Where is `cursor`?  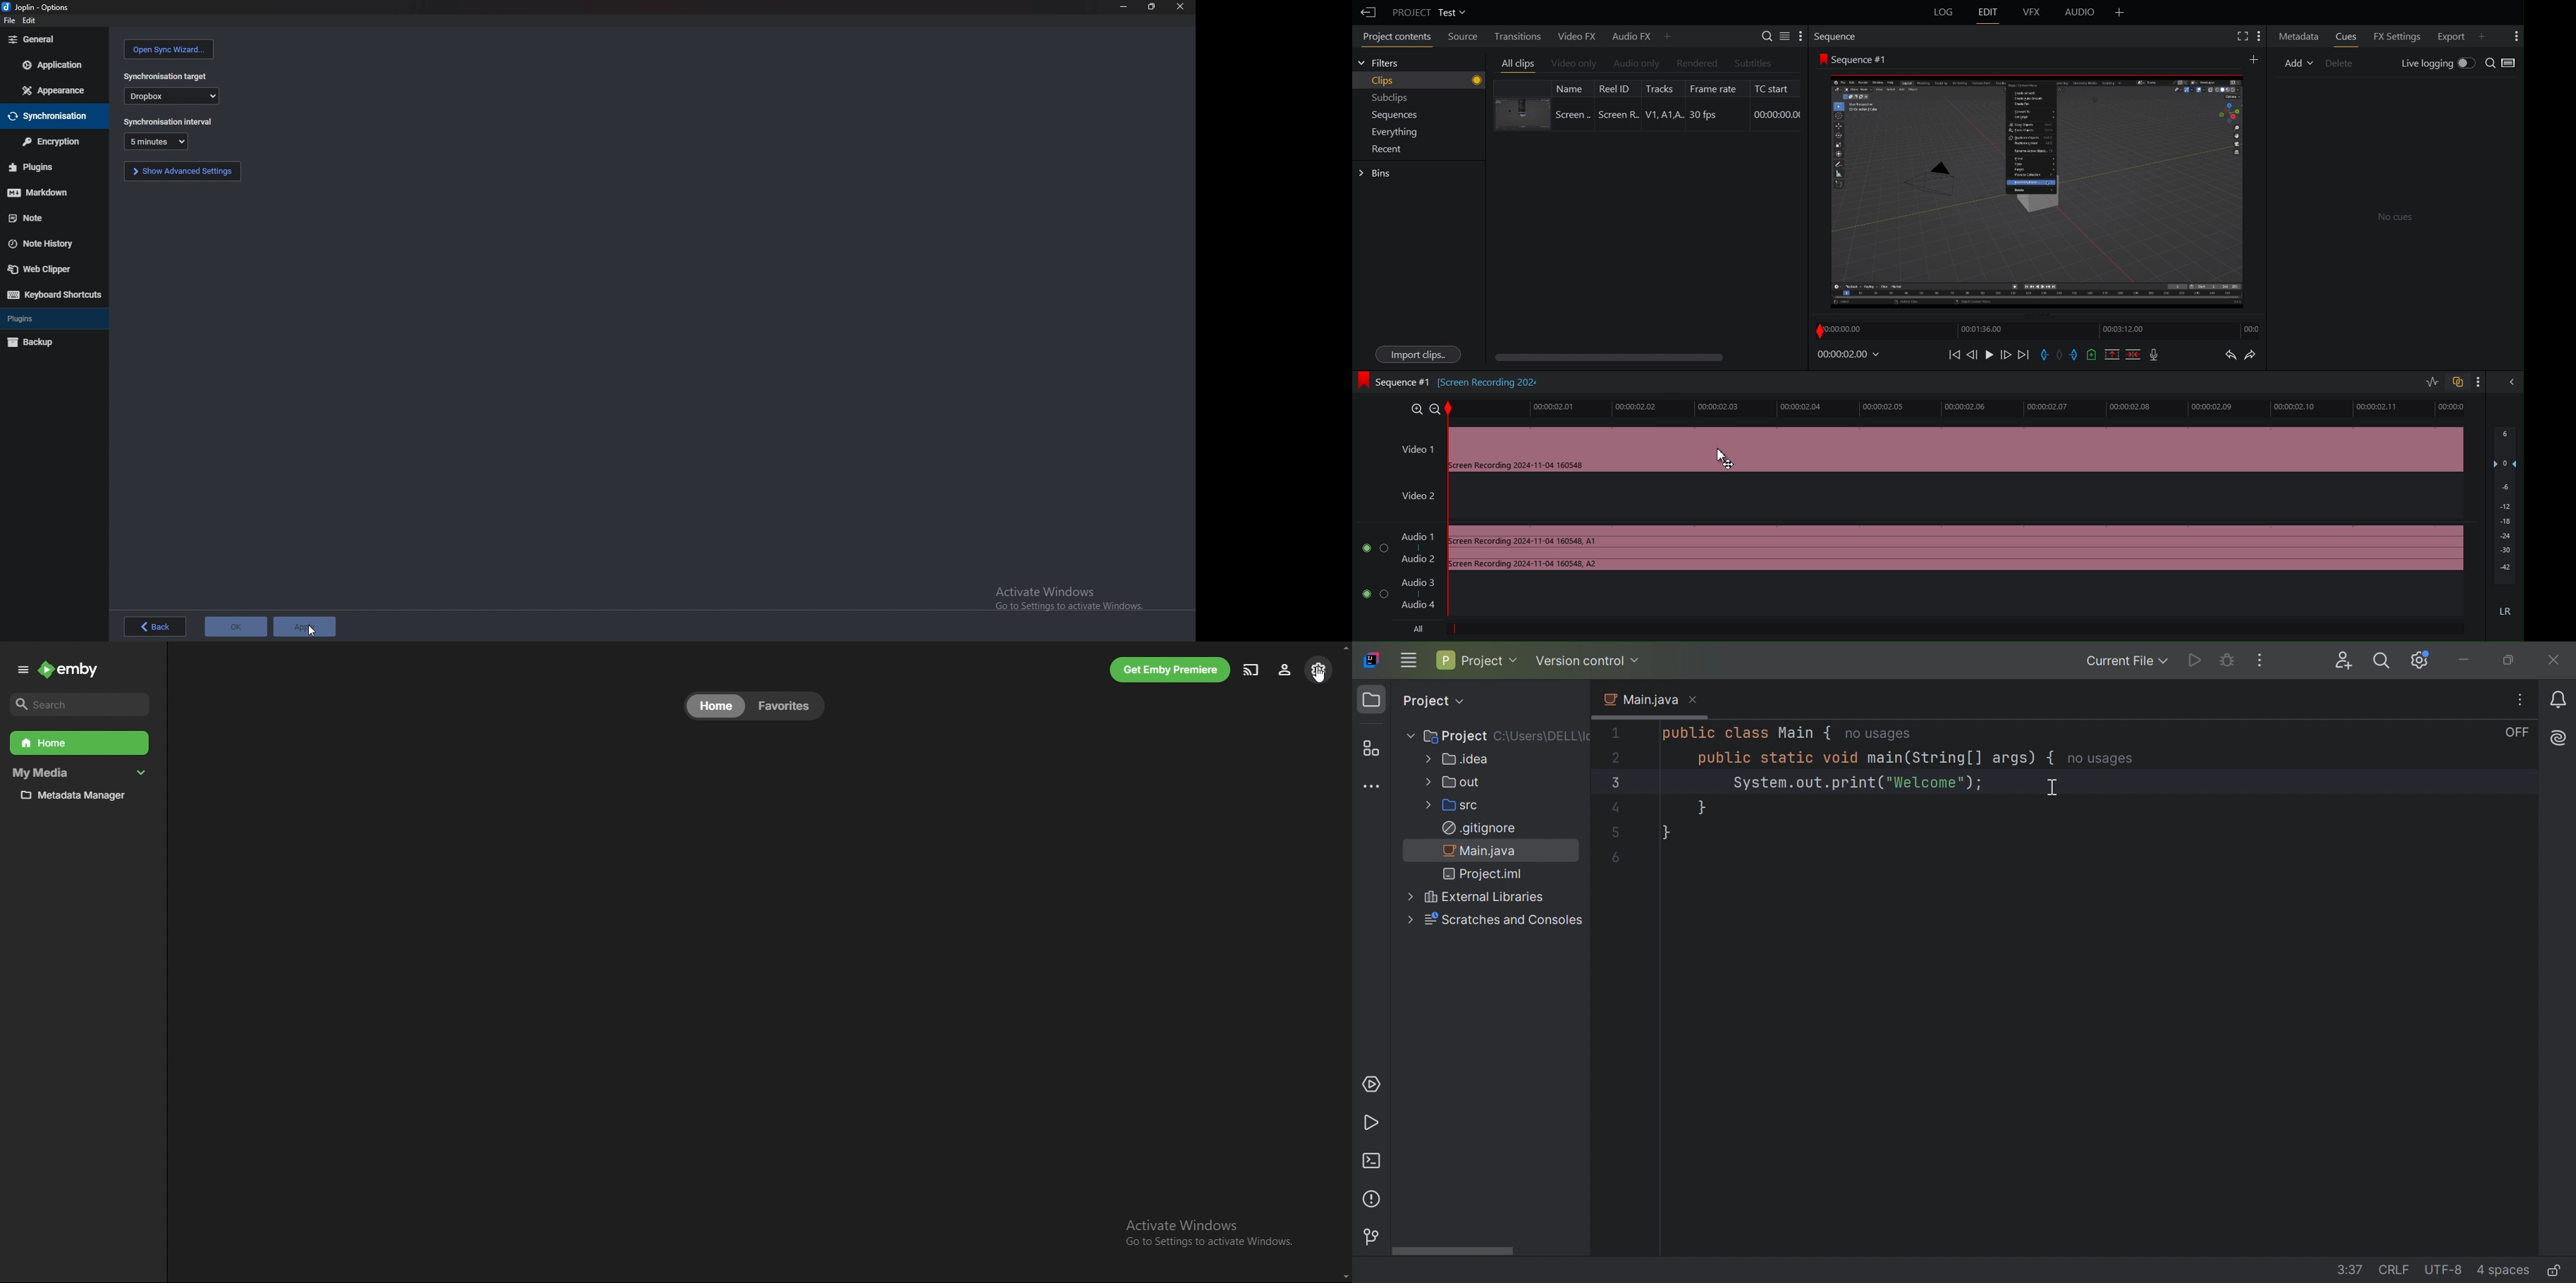
cursor is located at coordinates (1320, 676).